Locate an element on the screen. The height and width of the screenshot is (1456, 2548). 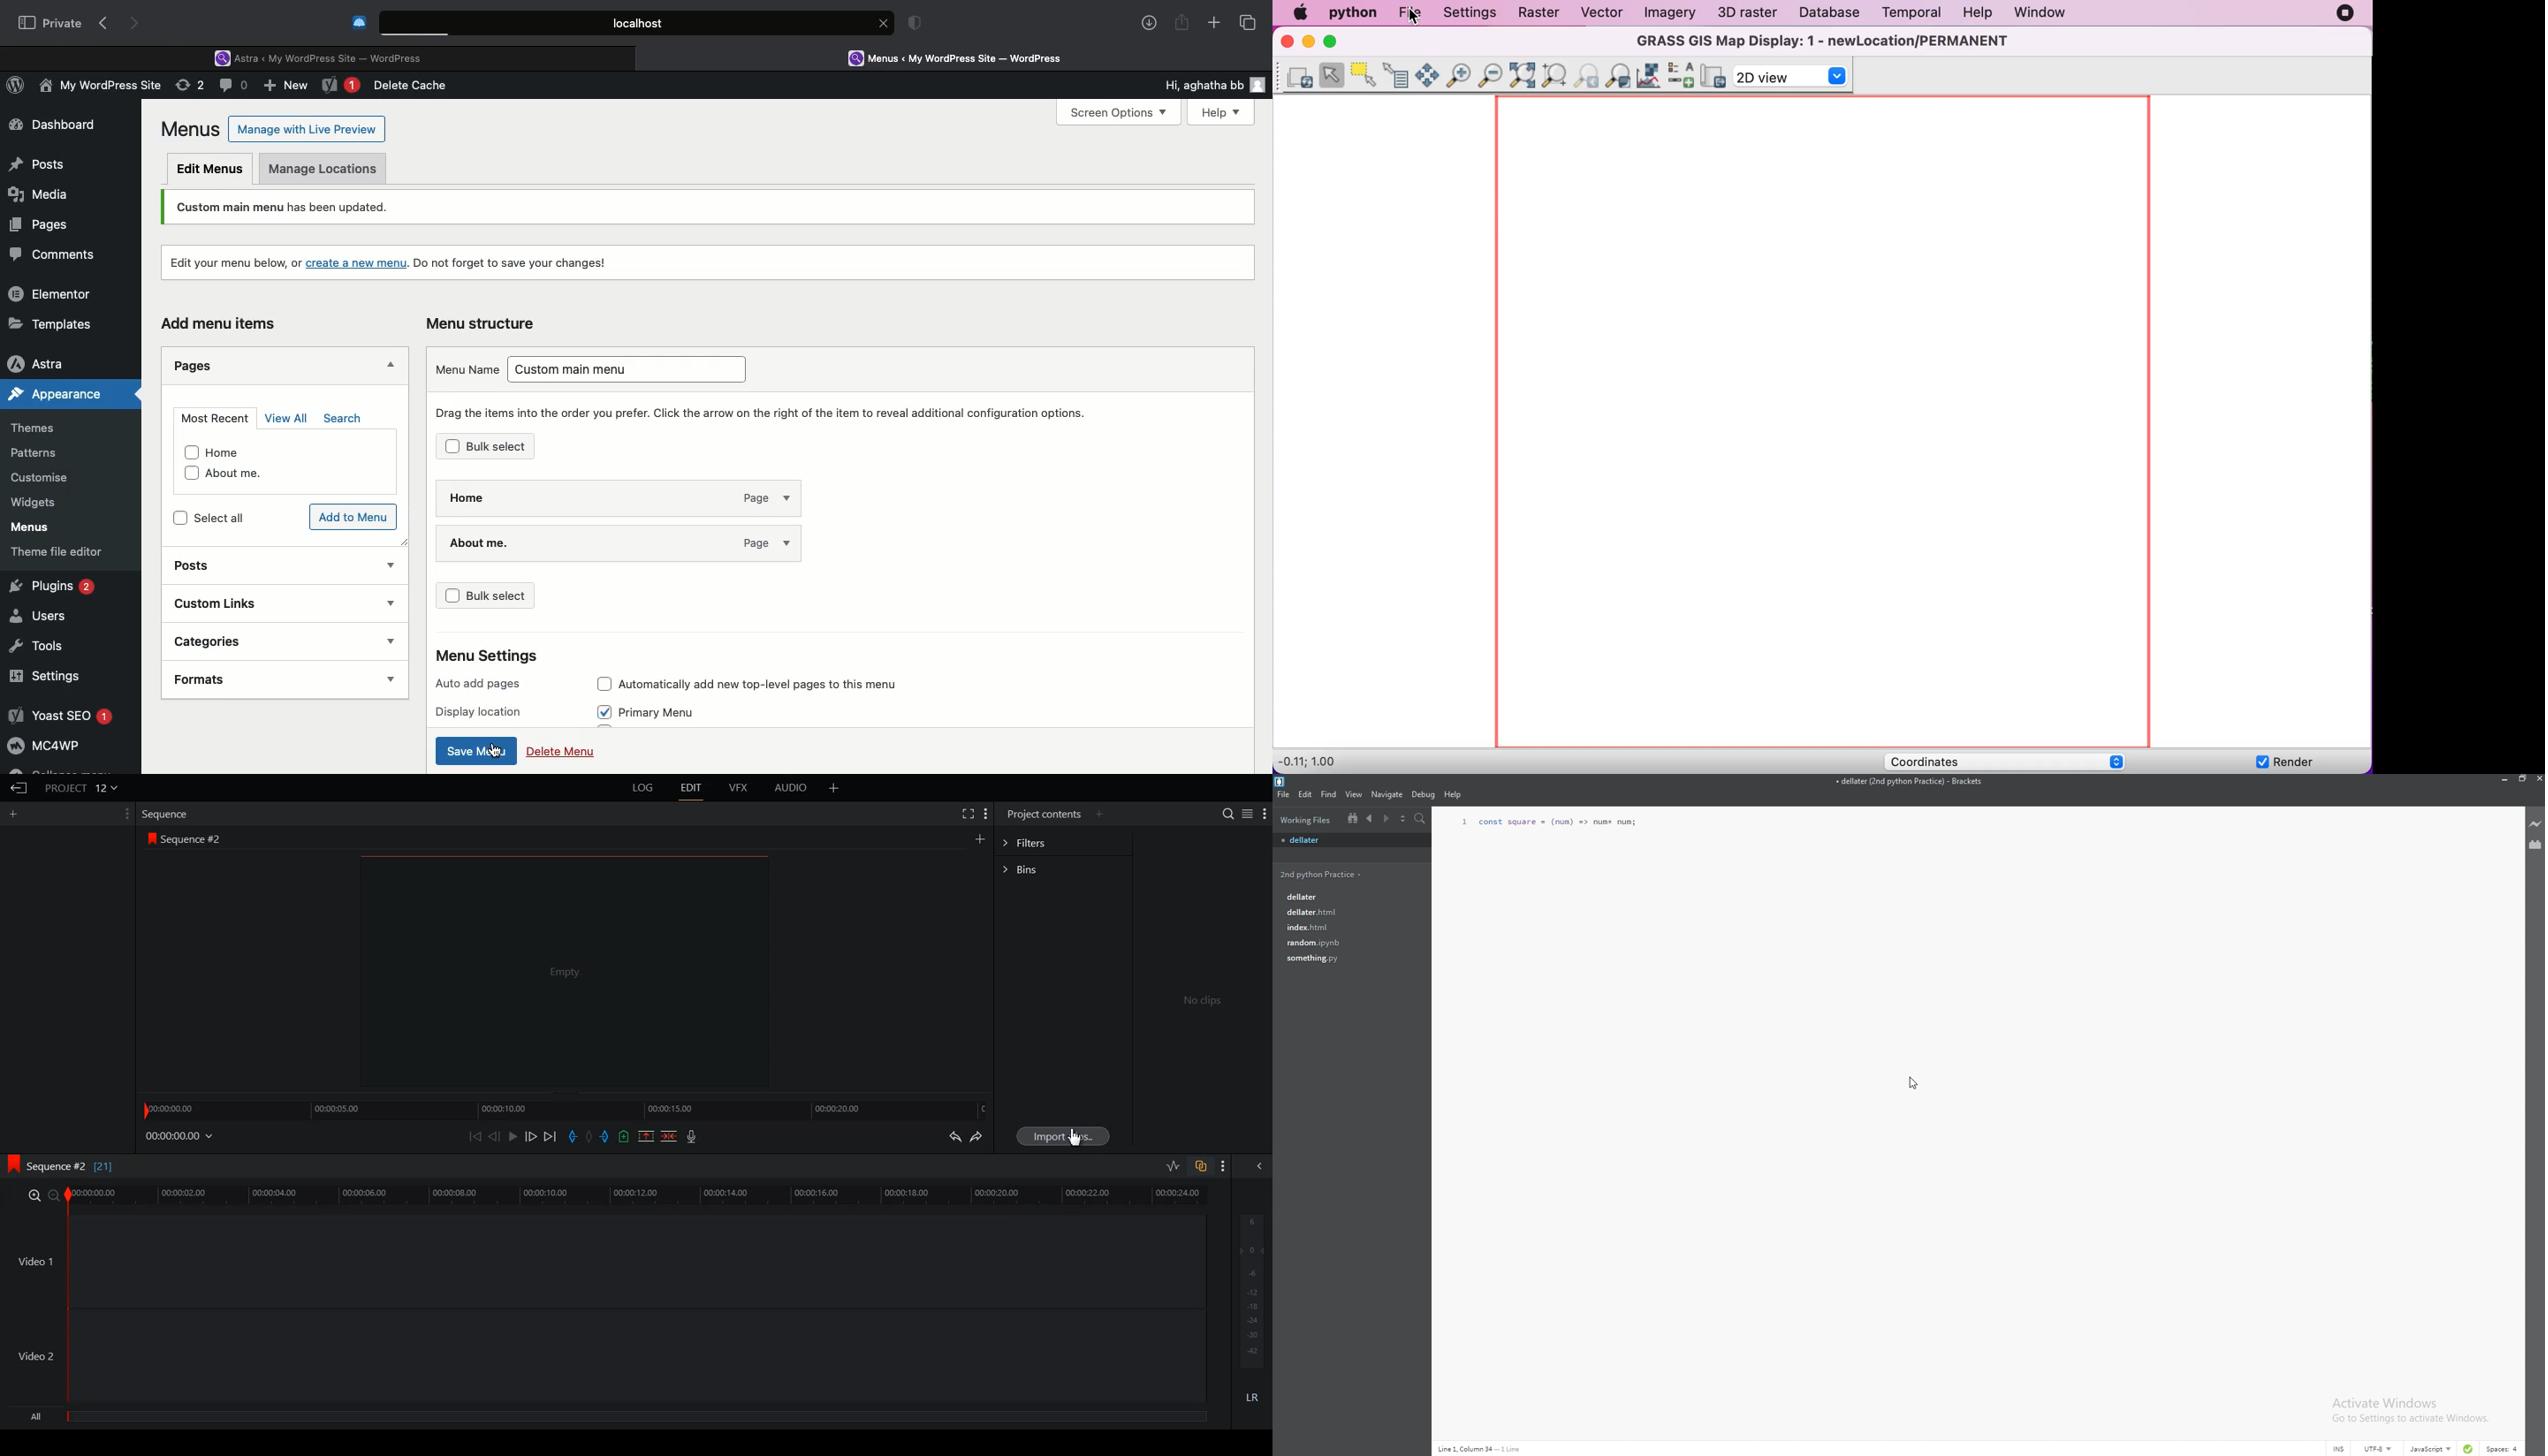
previous is located at coordinates (1369, 818).